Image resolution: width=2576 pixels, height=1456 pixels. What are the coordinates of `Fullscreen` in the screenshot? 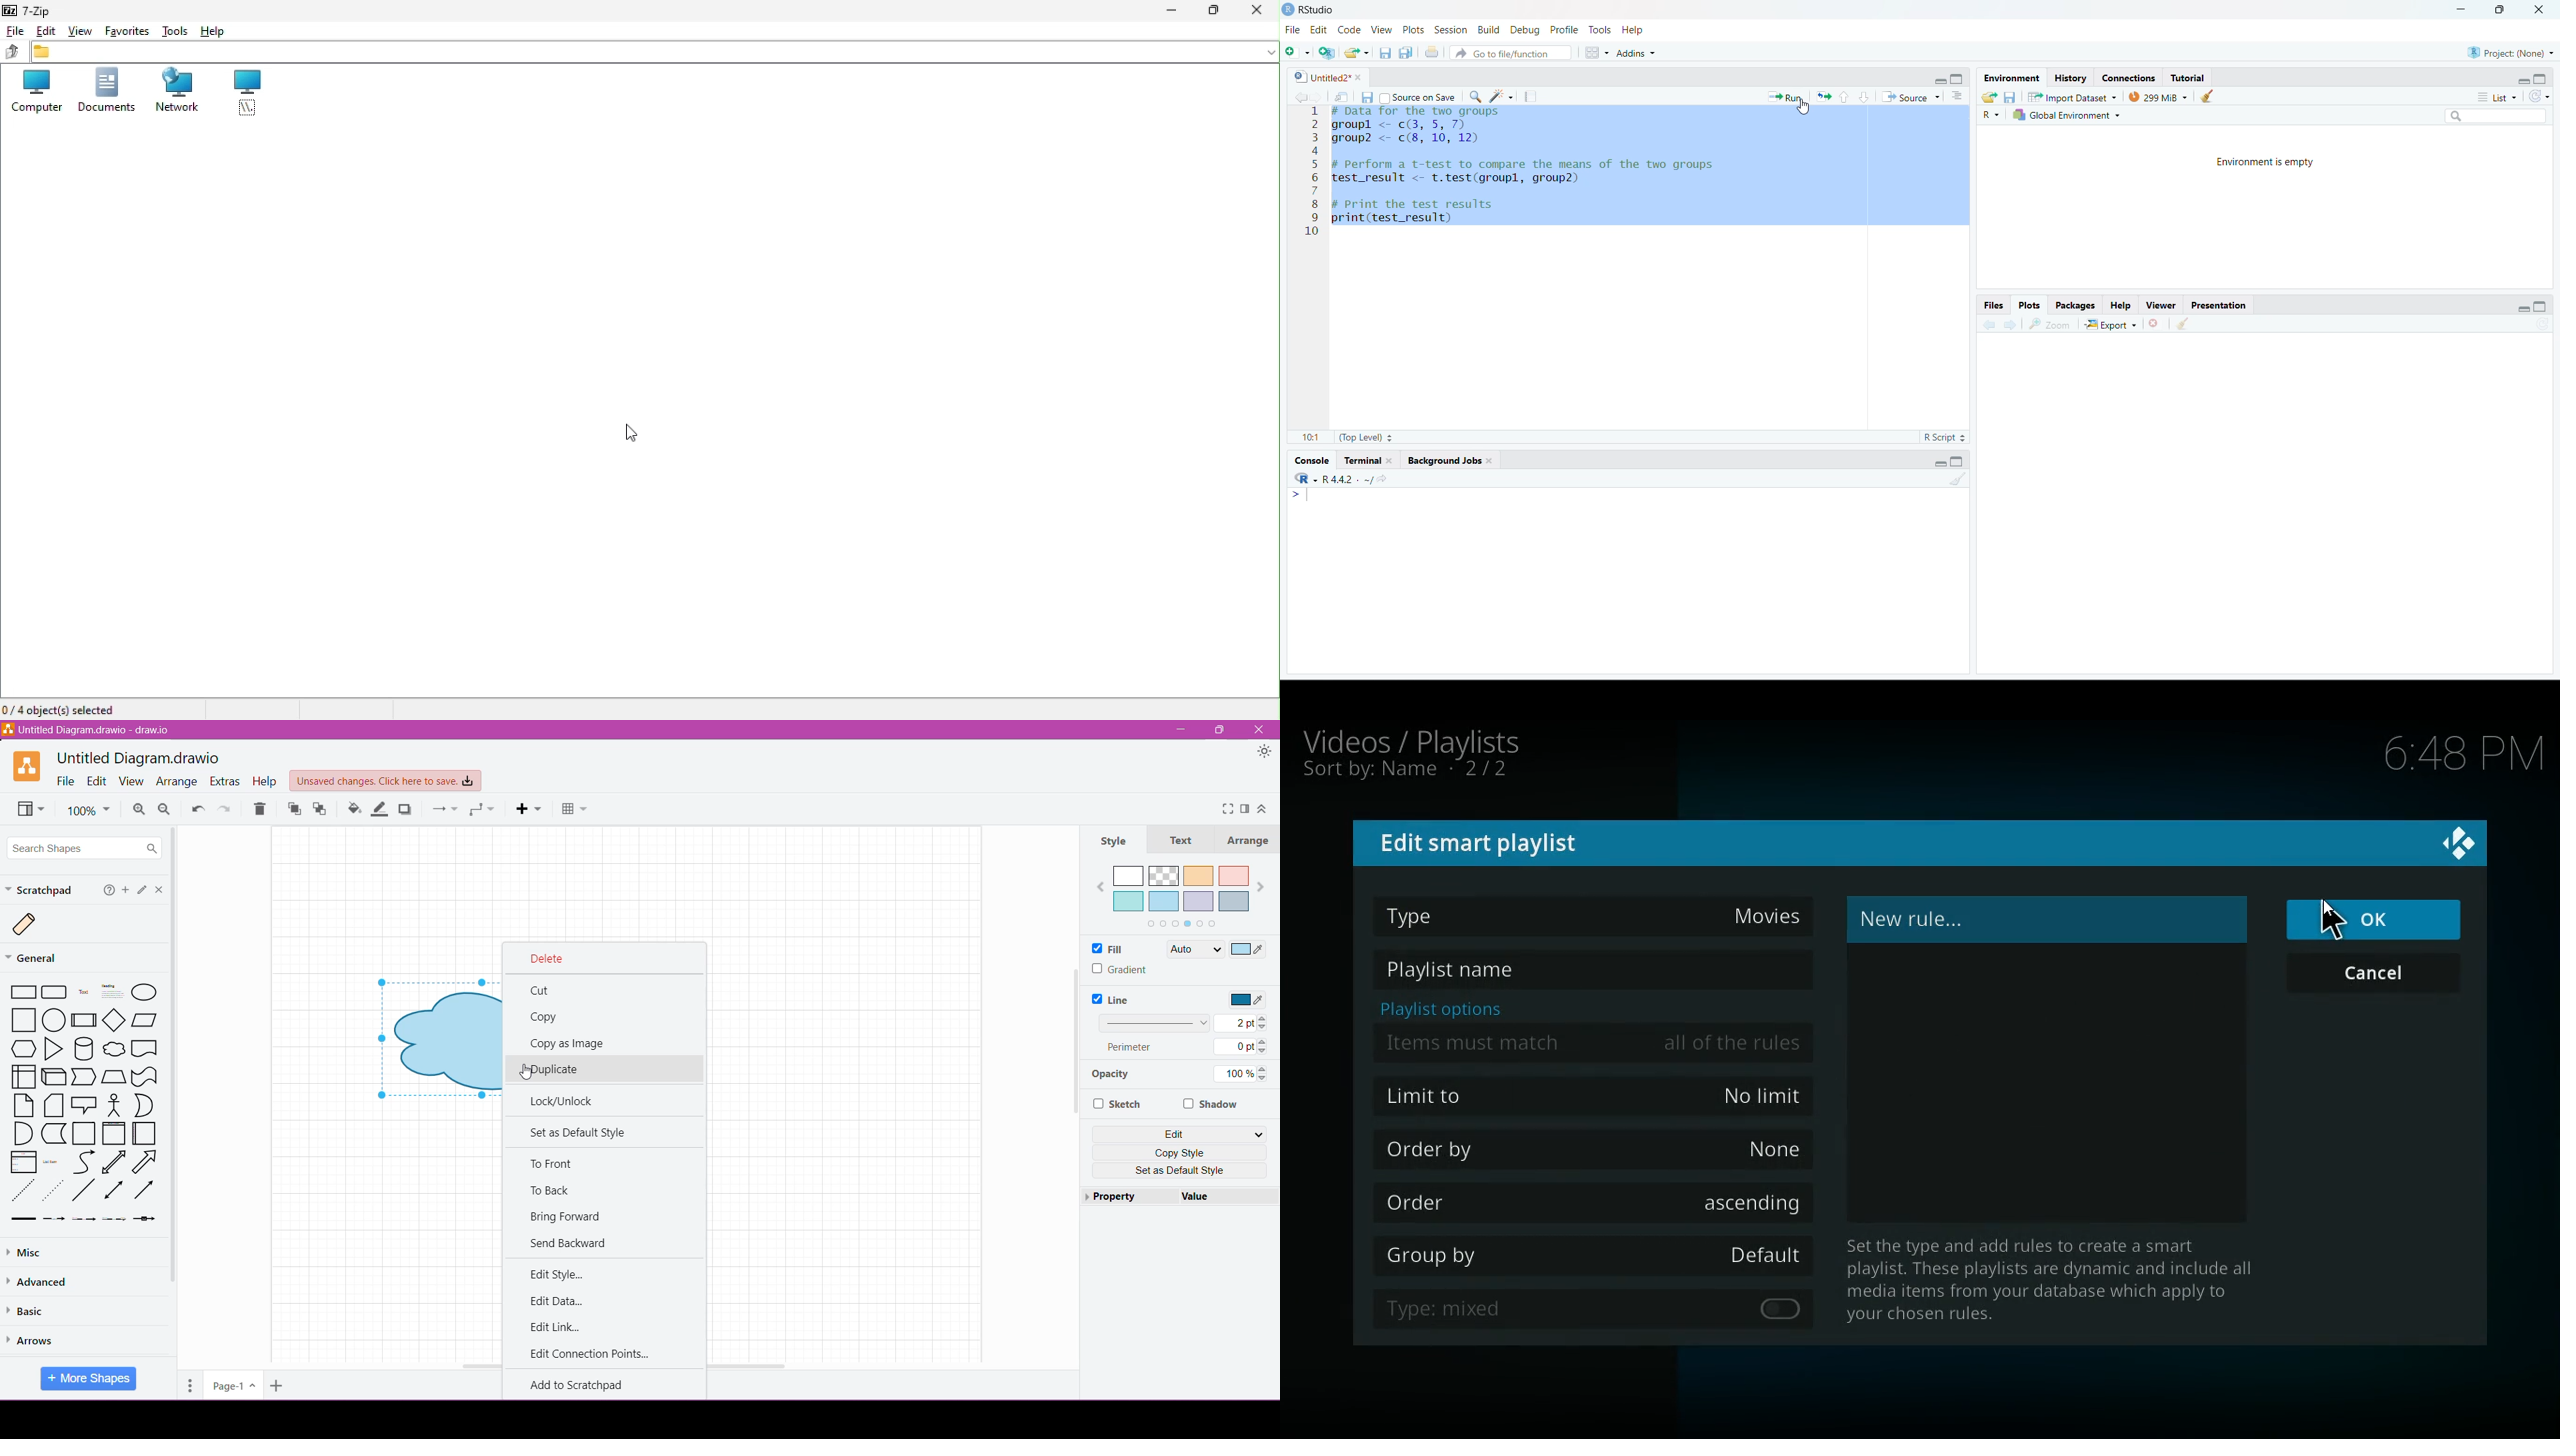 It's located at (1225, 809).